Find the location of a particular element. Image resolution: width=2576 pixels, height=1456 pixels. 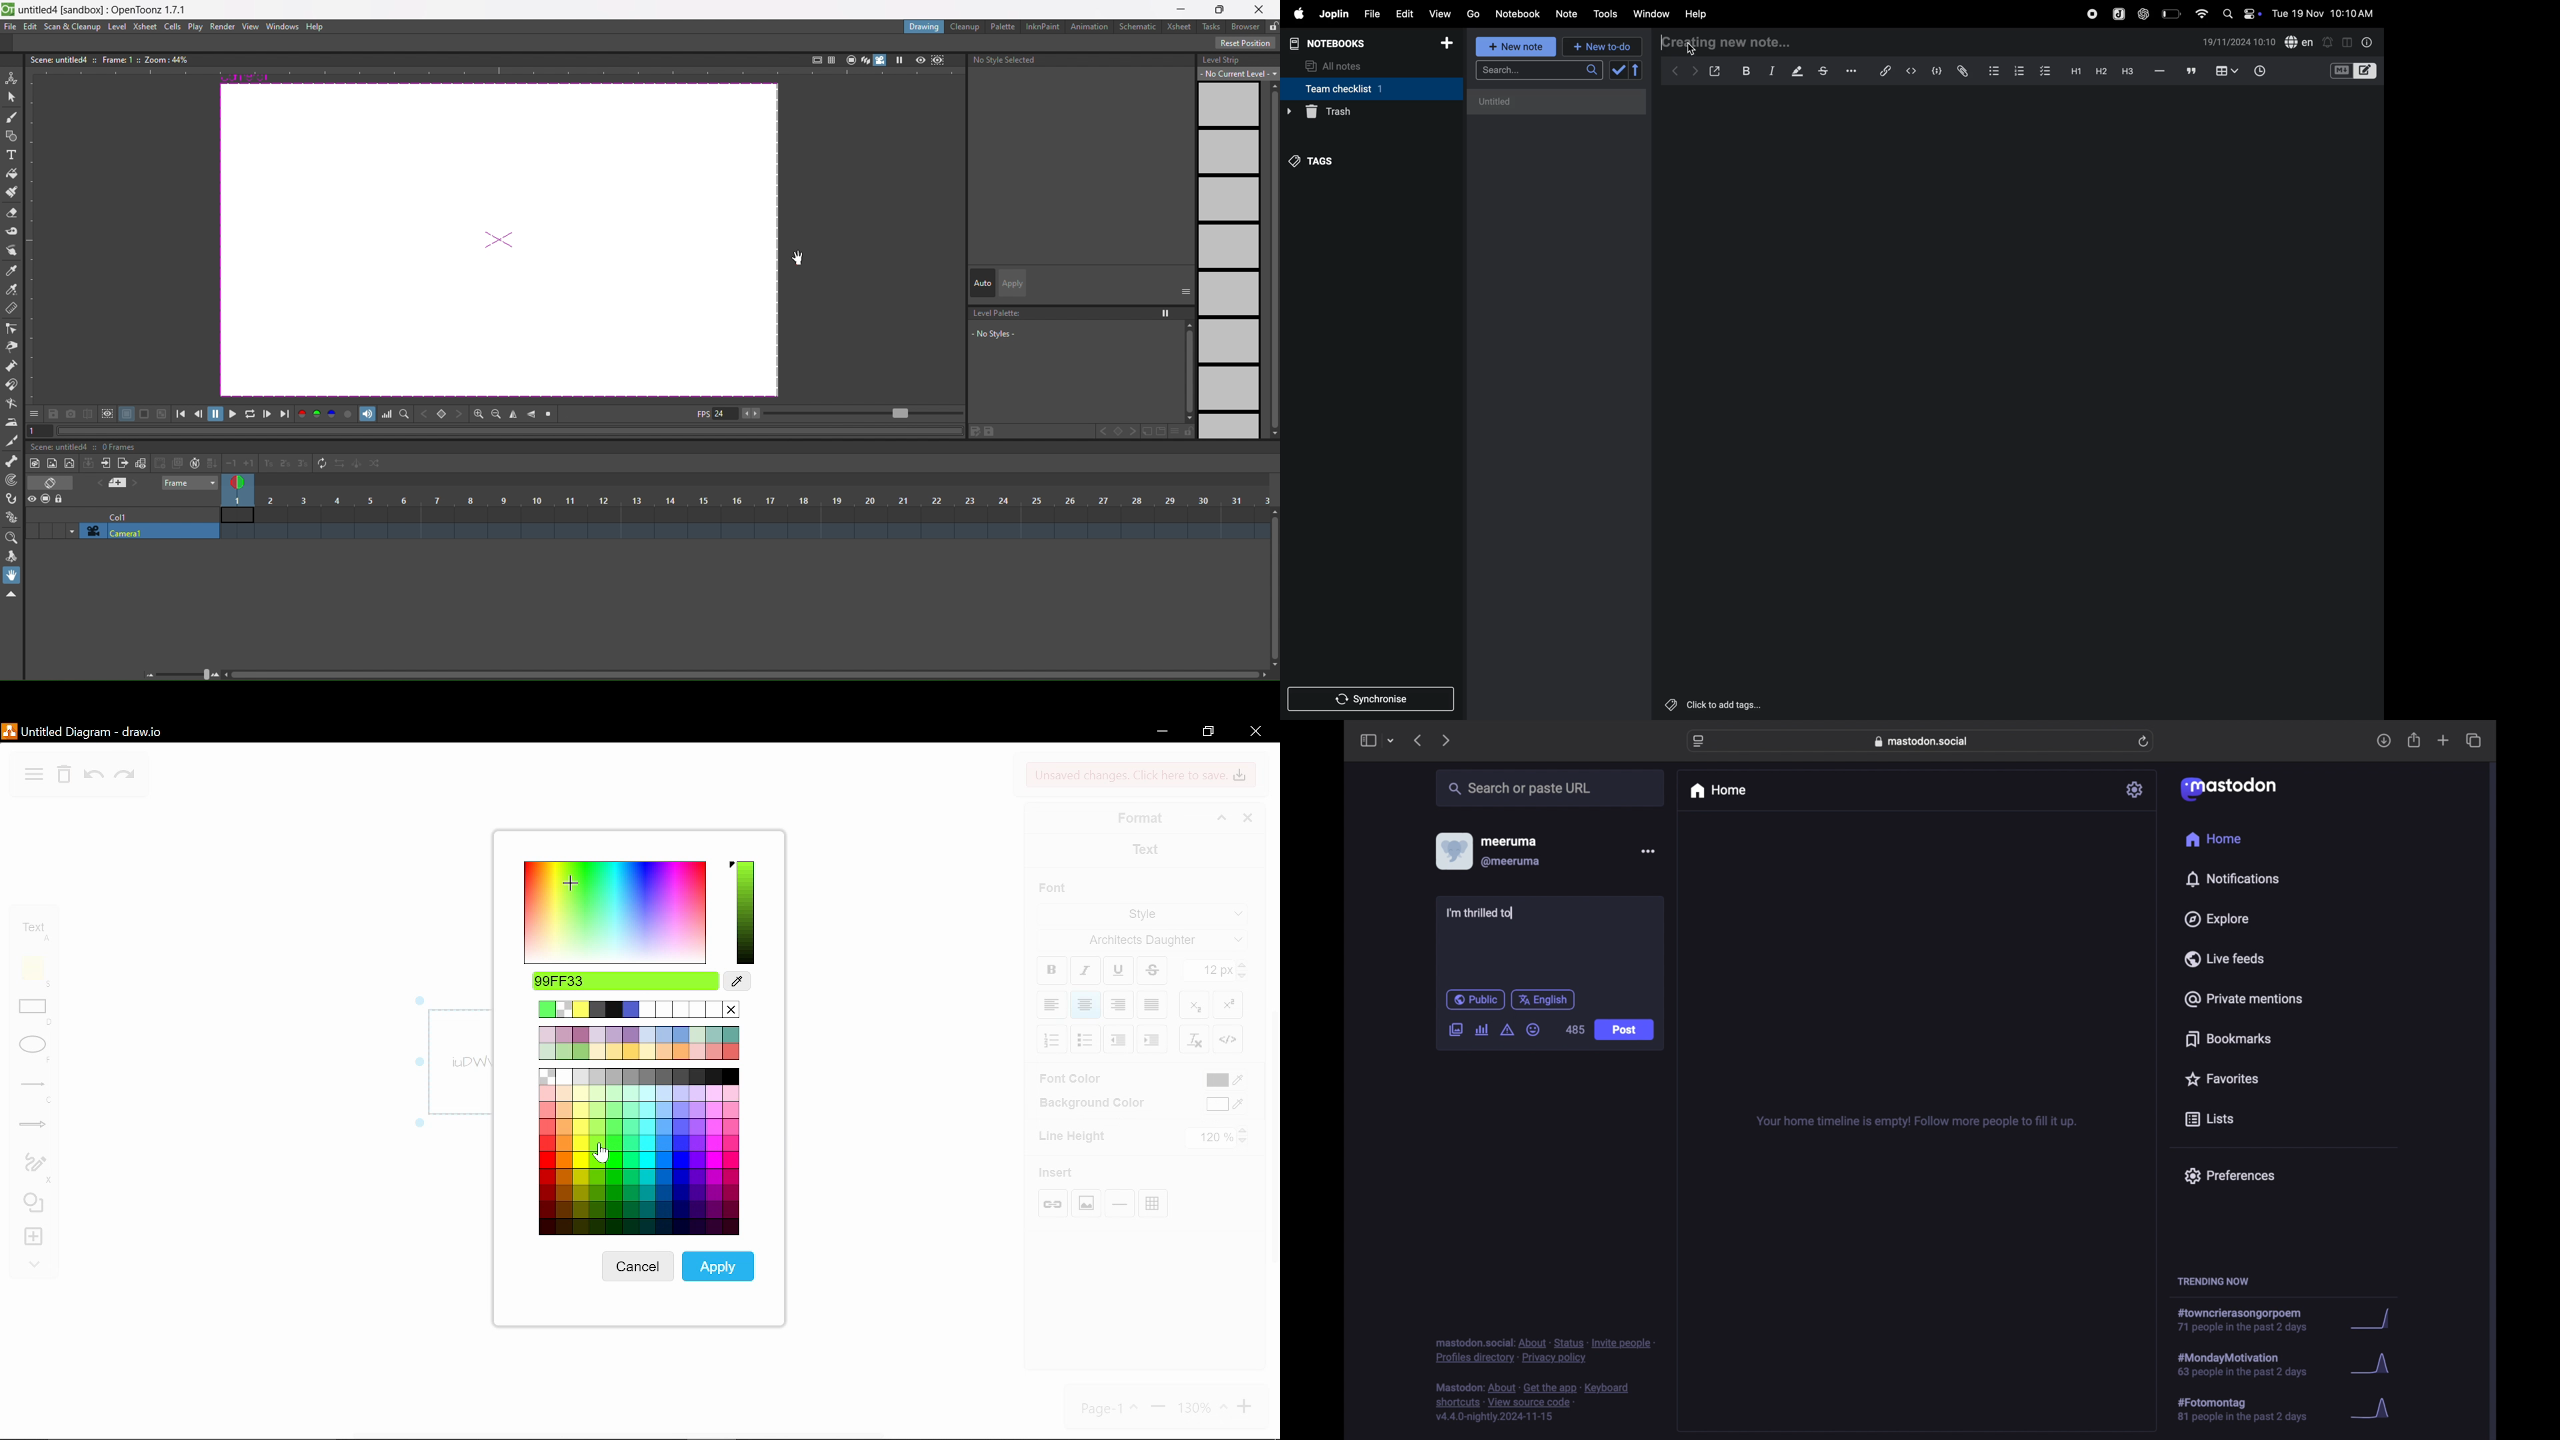

tags is located at coordinates (1318, 159).